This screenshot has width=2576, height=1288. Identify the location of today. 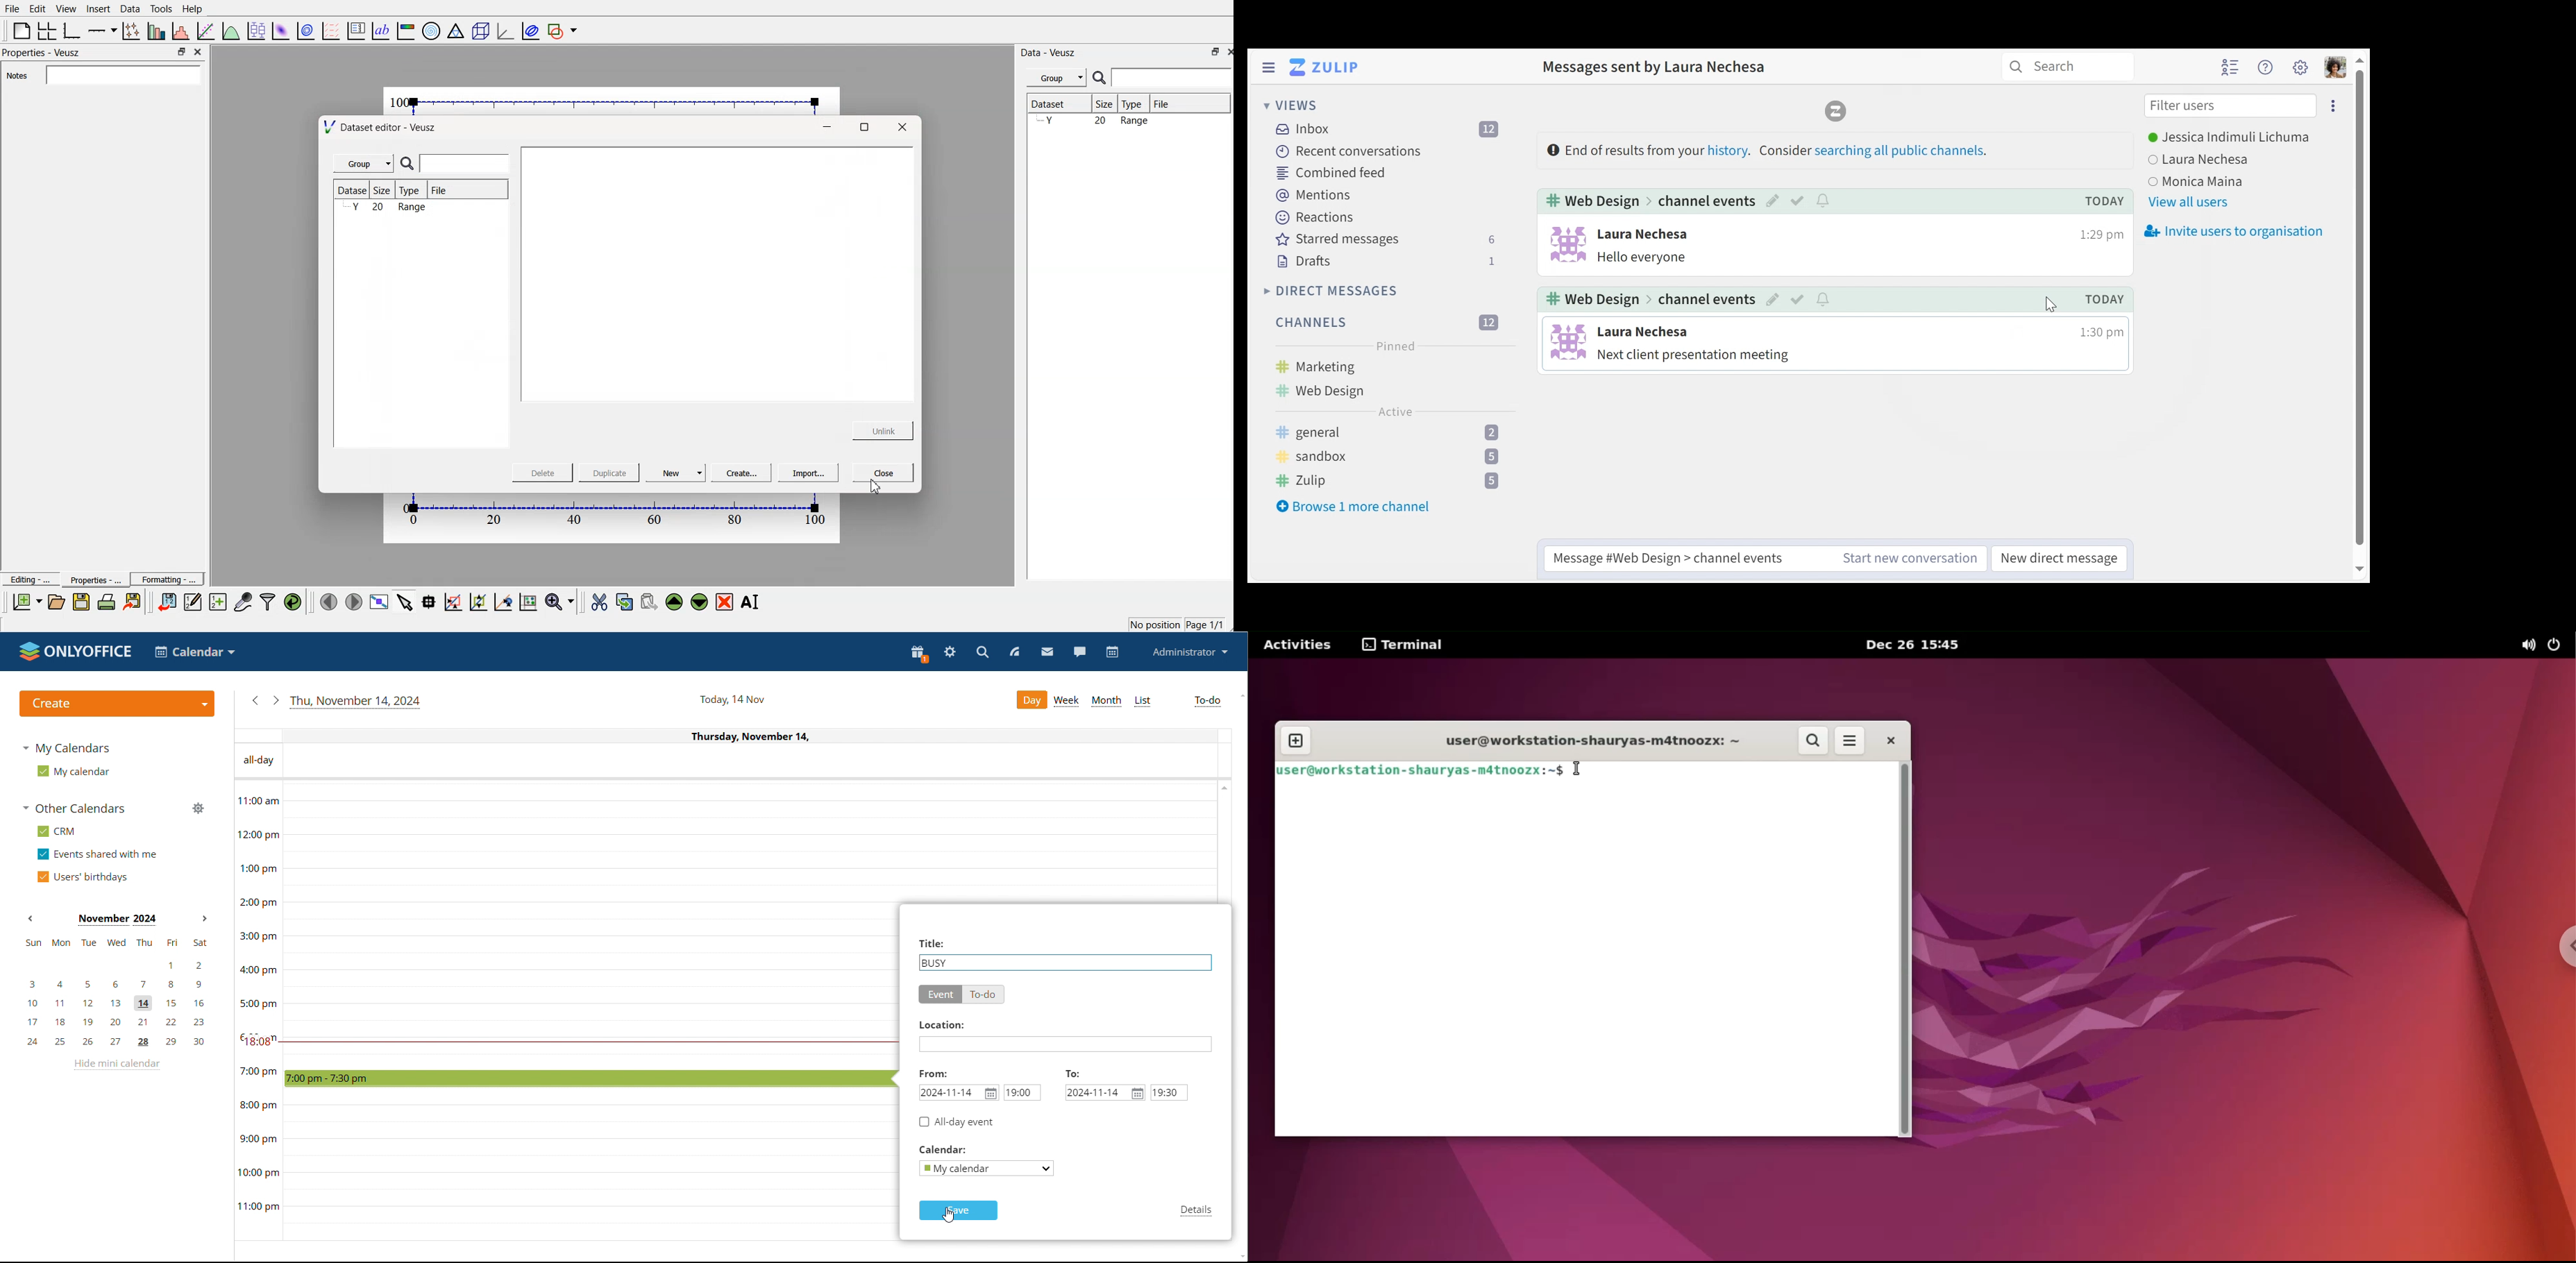
(2105, 299).